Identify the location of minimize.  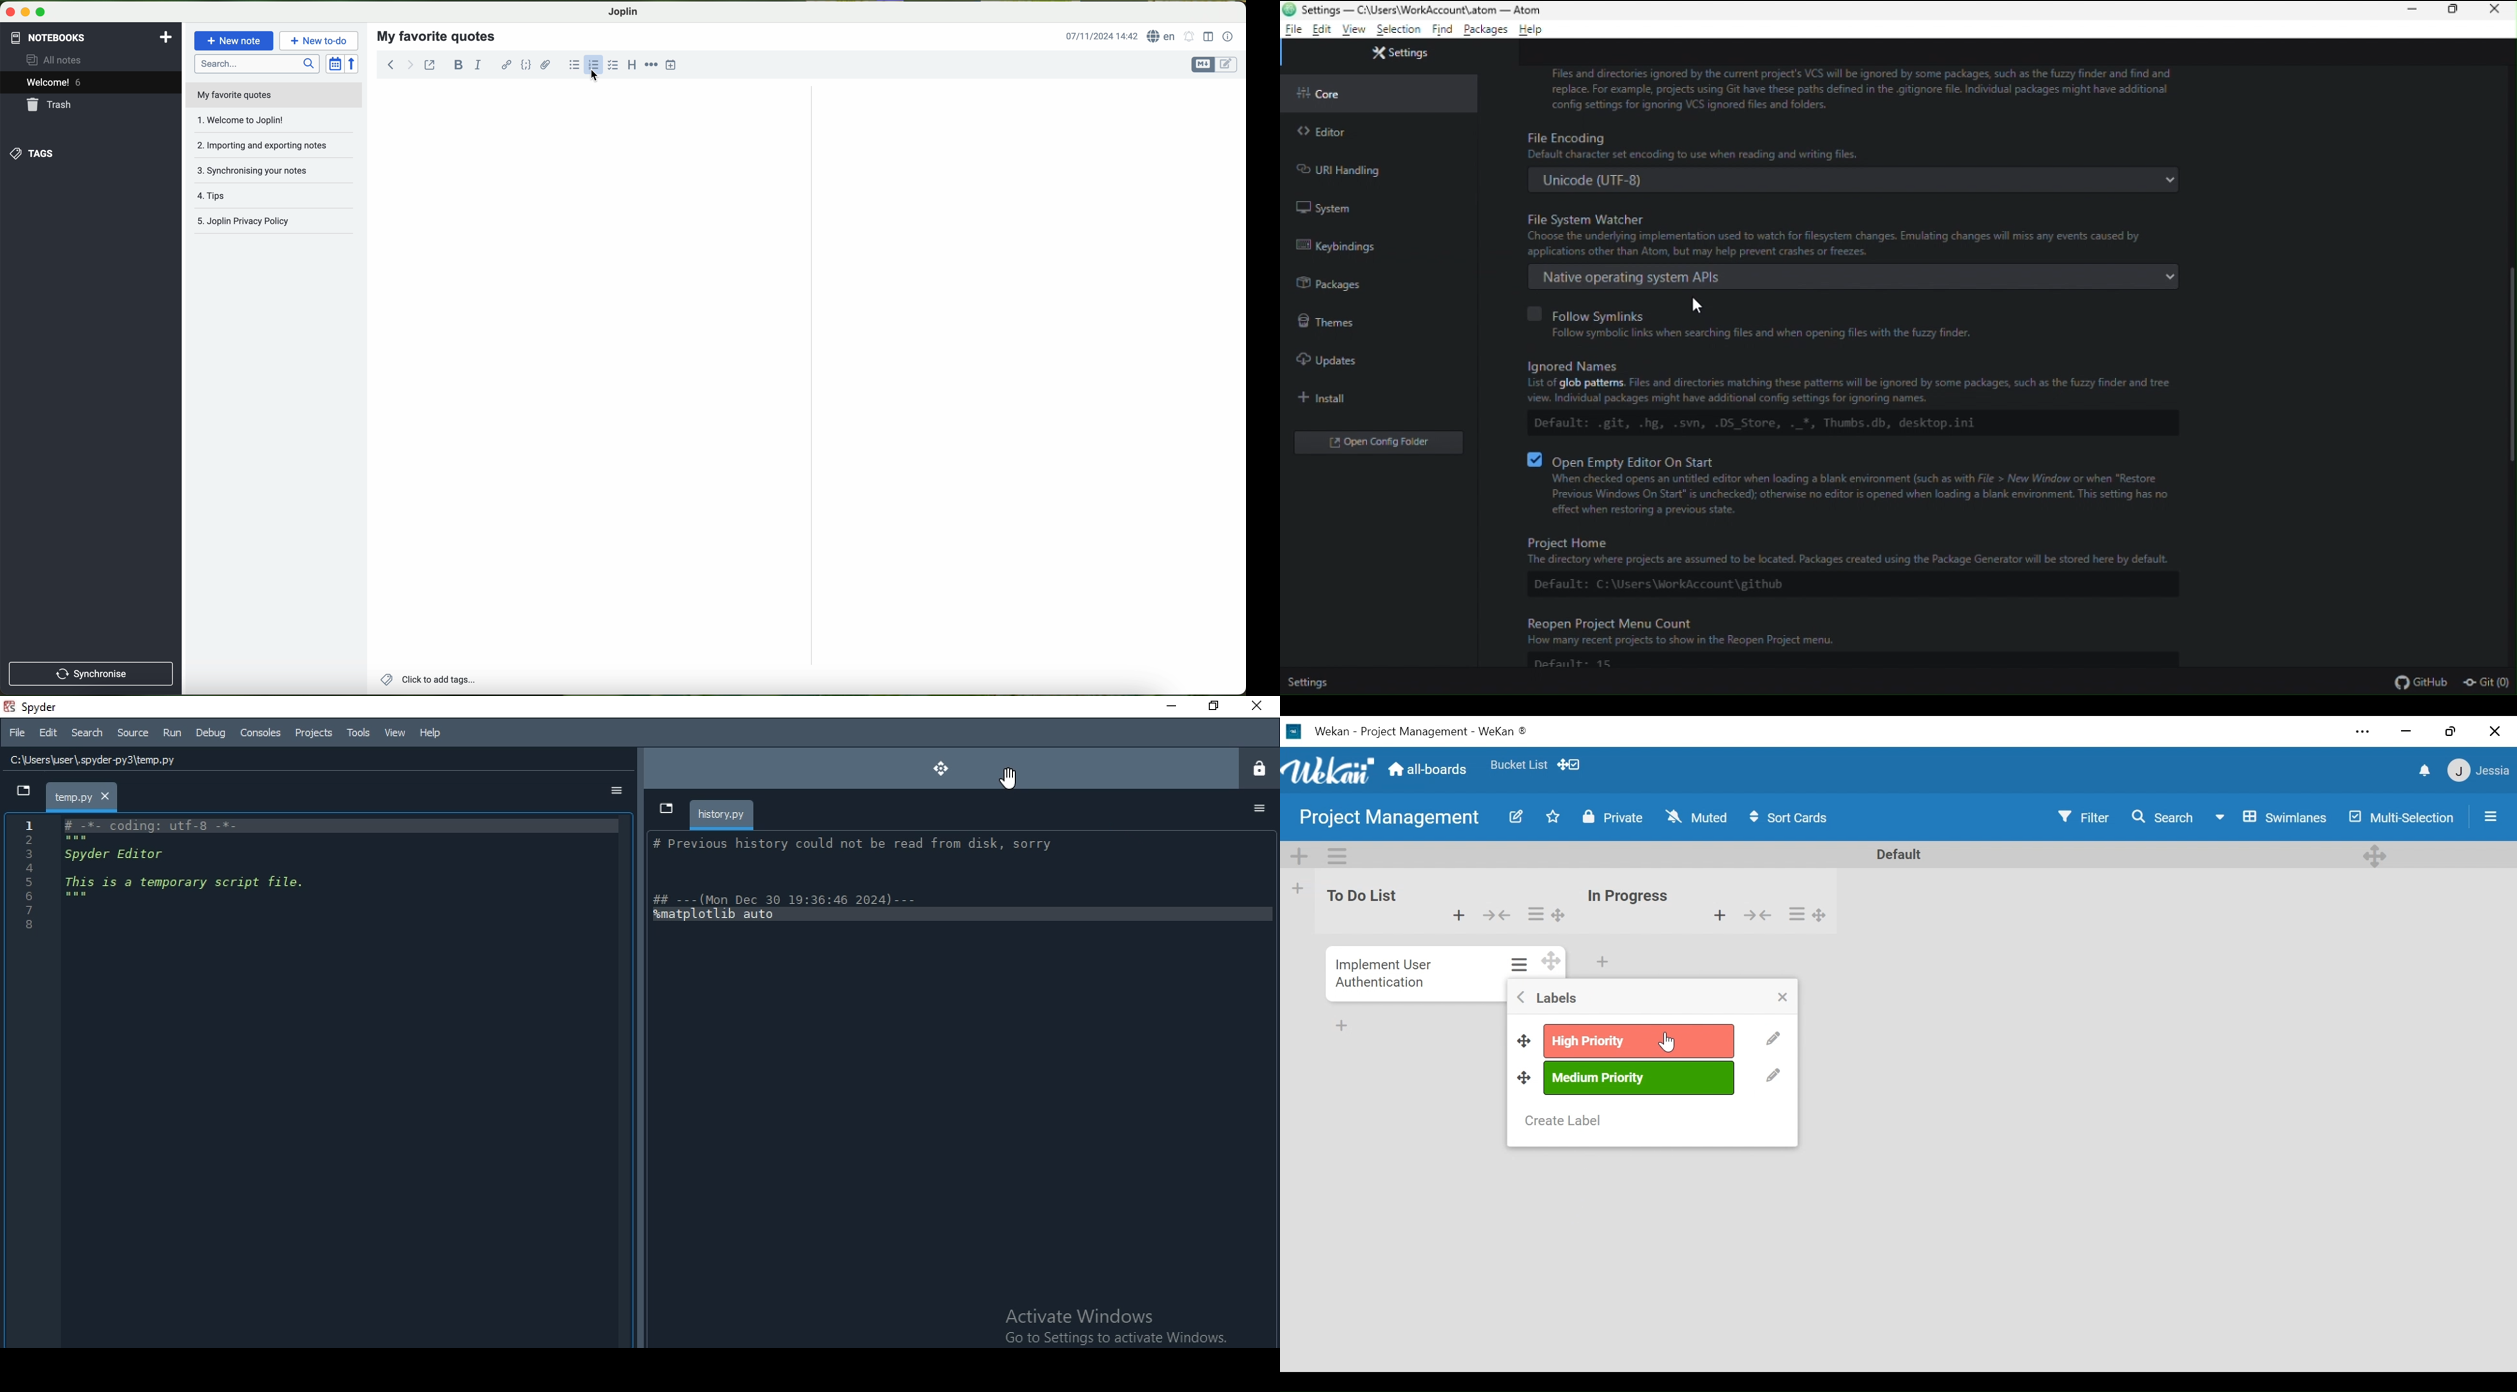
(24, 14).